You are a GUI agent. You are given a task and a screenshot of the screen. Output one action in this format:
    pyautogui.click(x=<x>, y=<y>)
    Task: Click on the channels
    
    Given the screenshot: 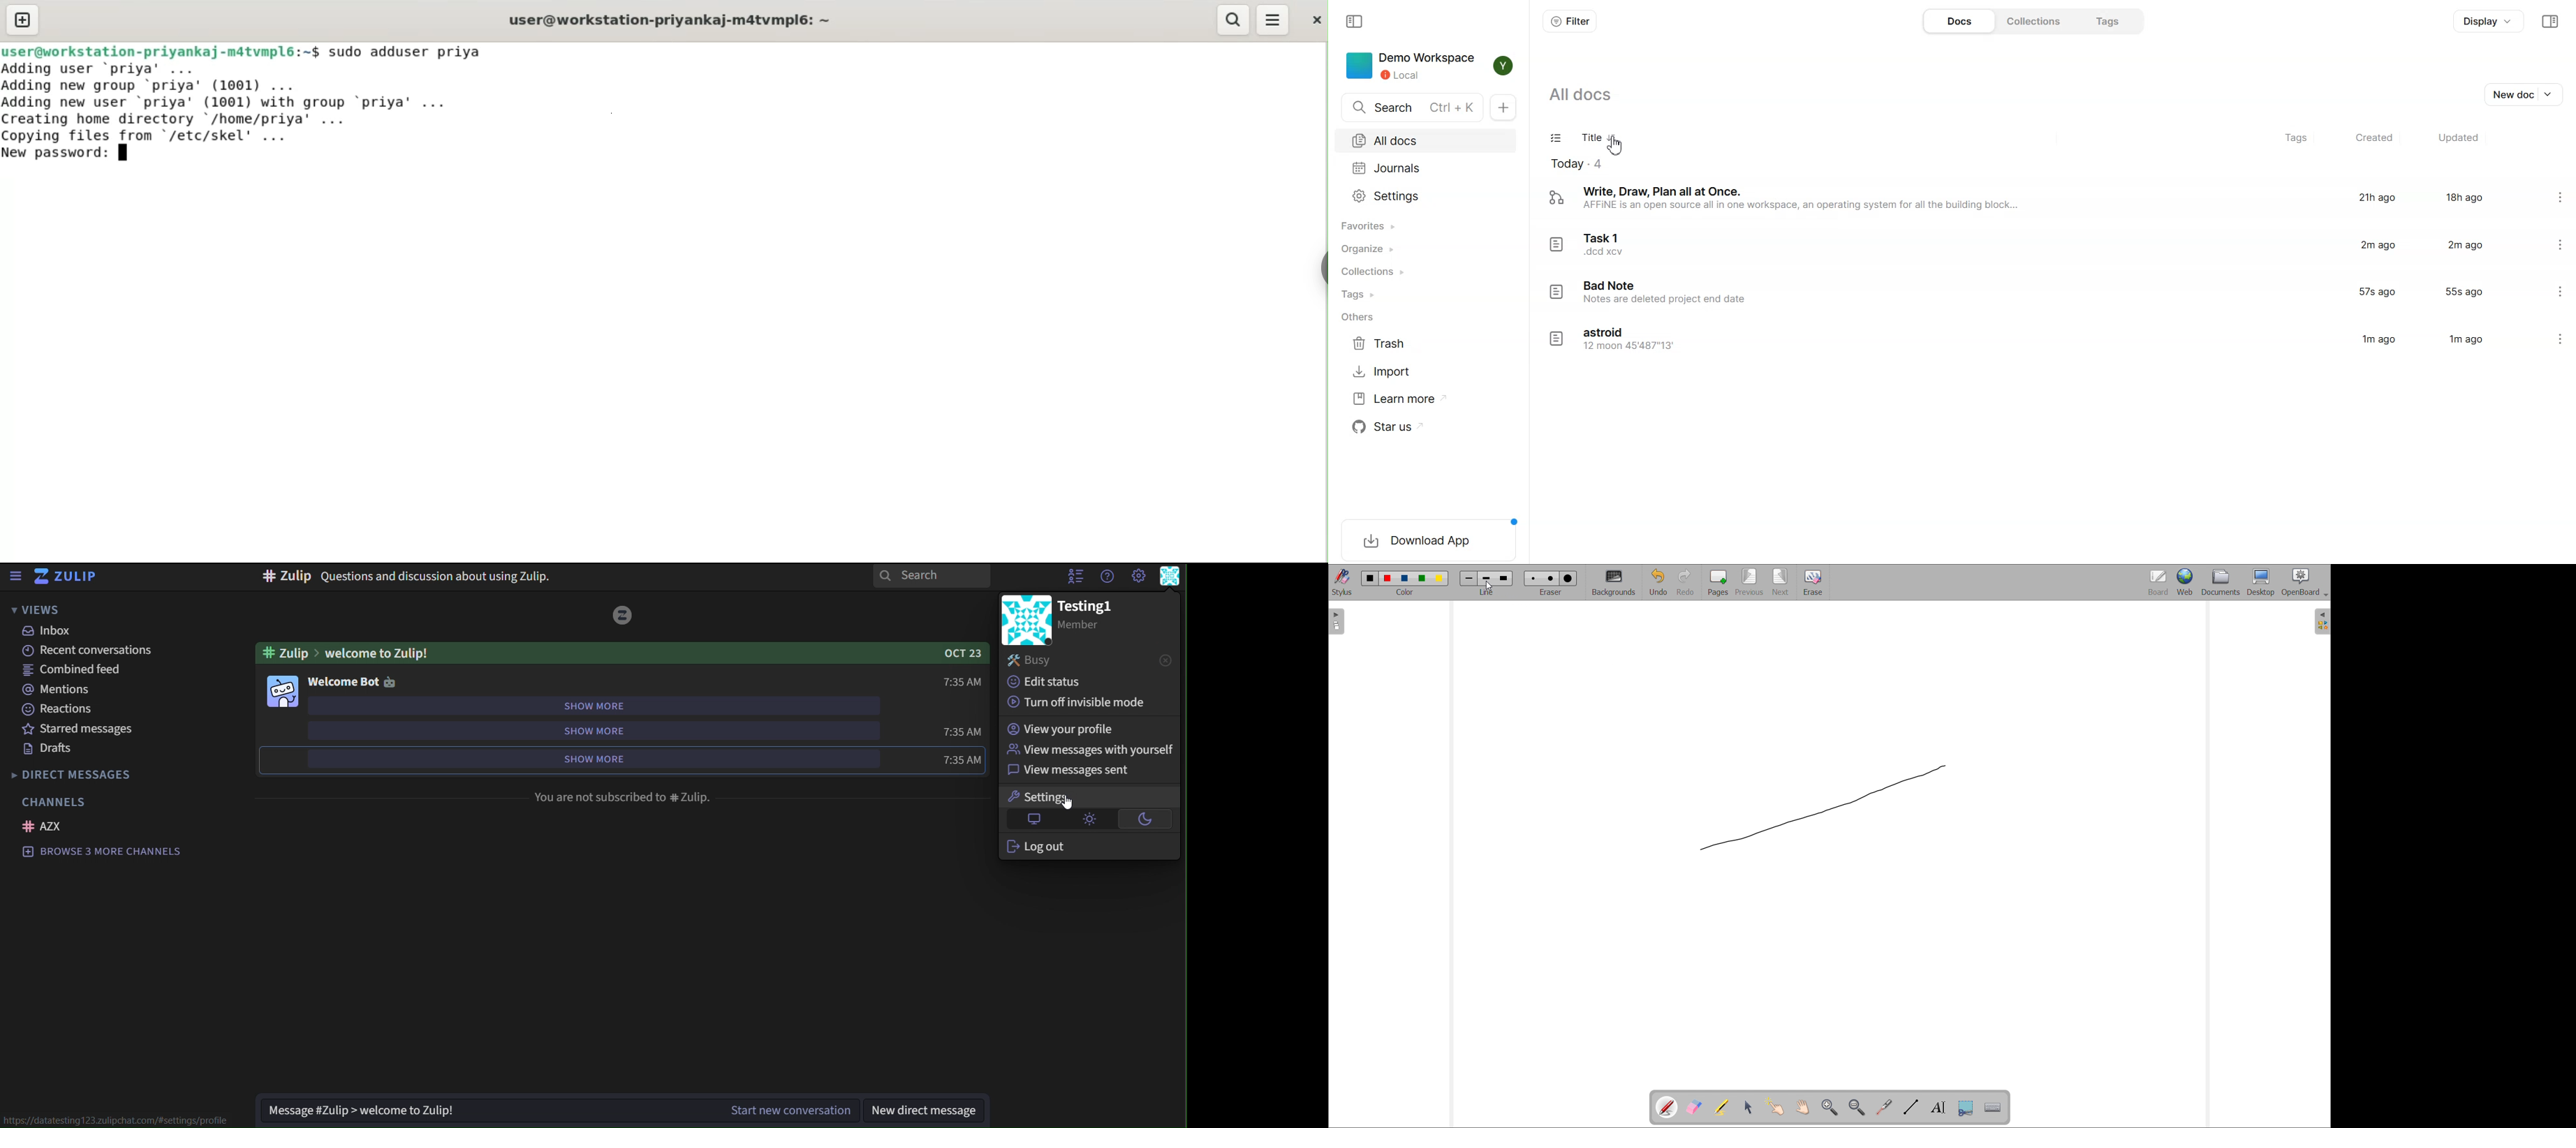 What is the action you would take?
    pyautogui.click(x=56, y=802)
    